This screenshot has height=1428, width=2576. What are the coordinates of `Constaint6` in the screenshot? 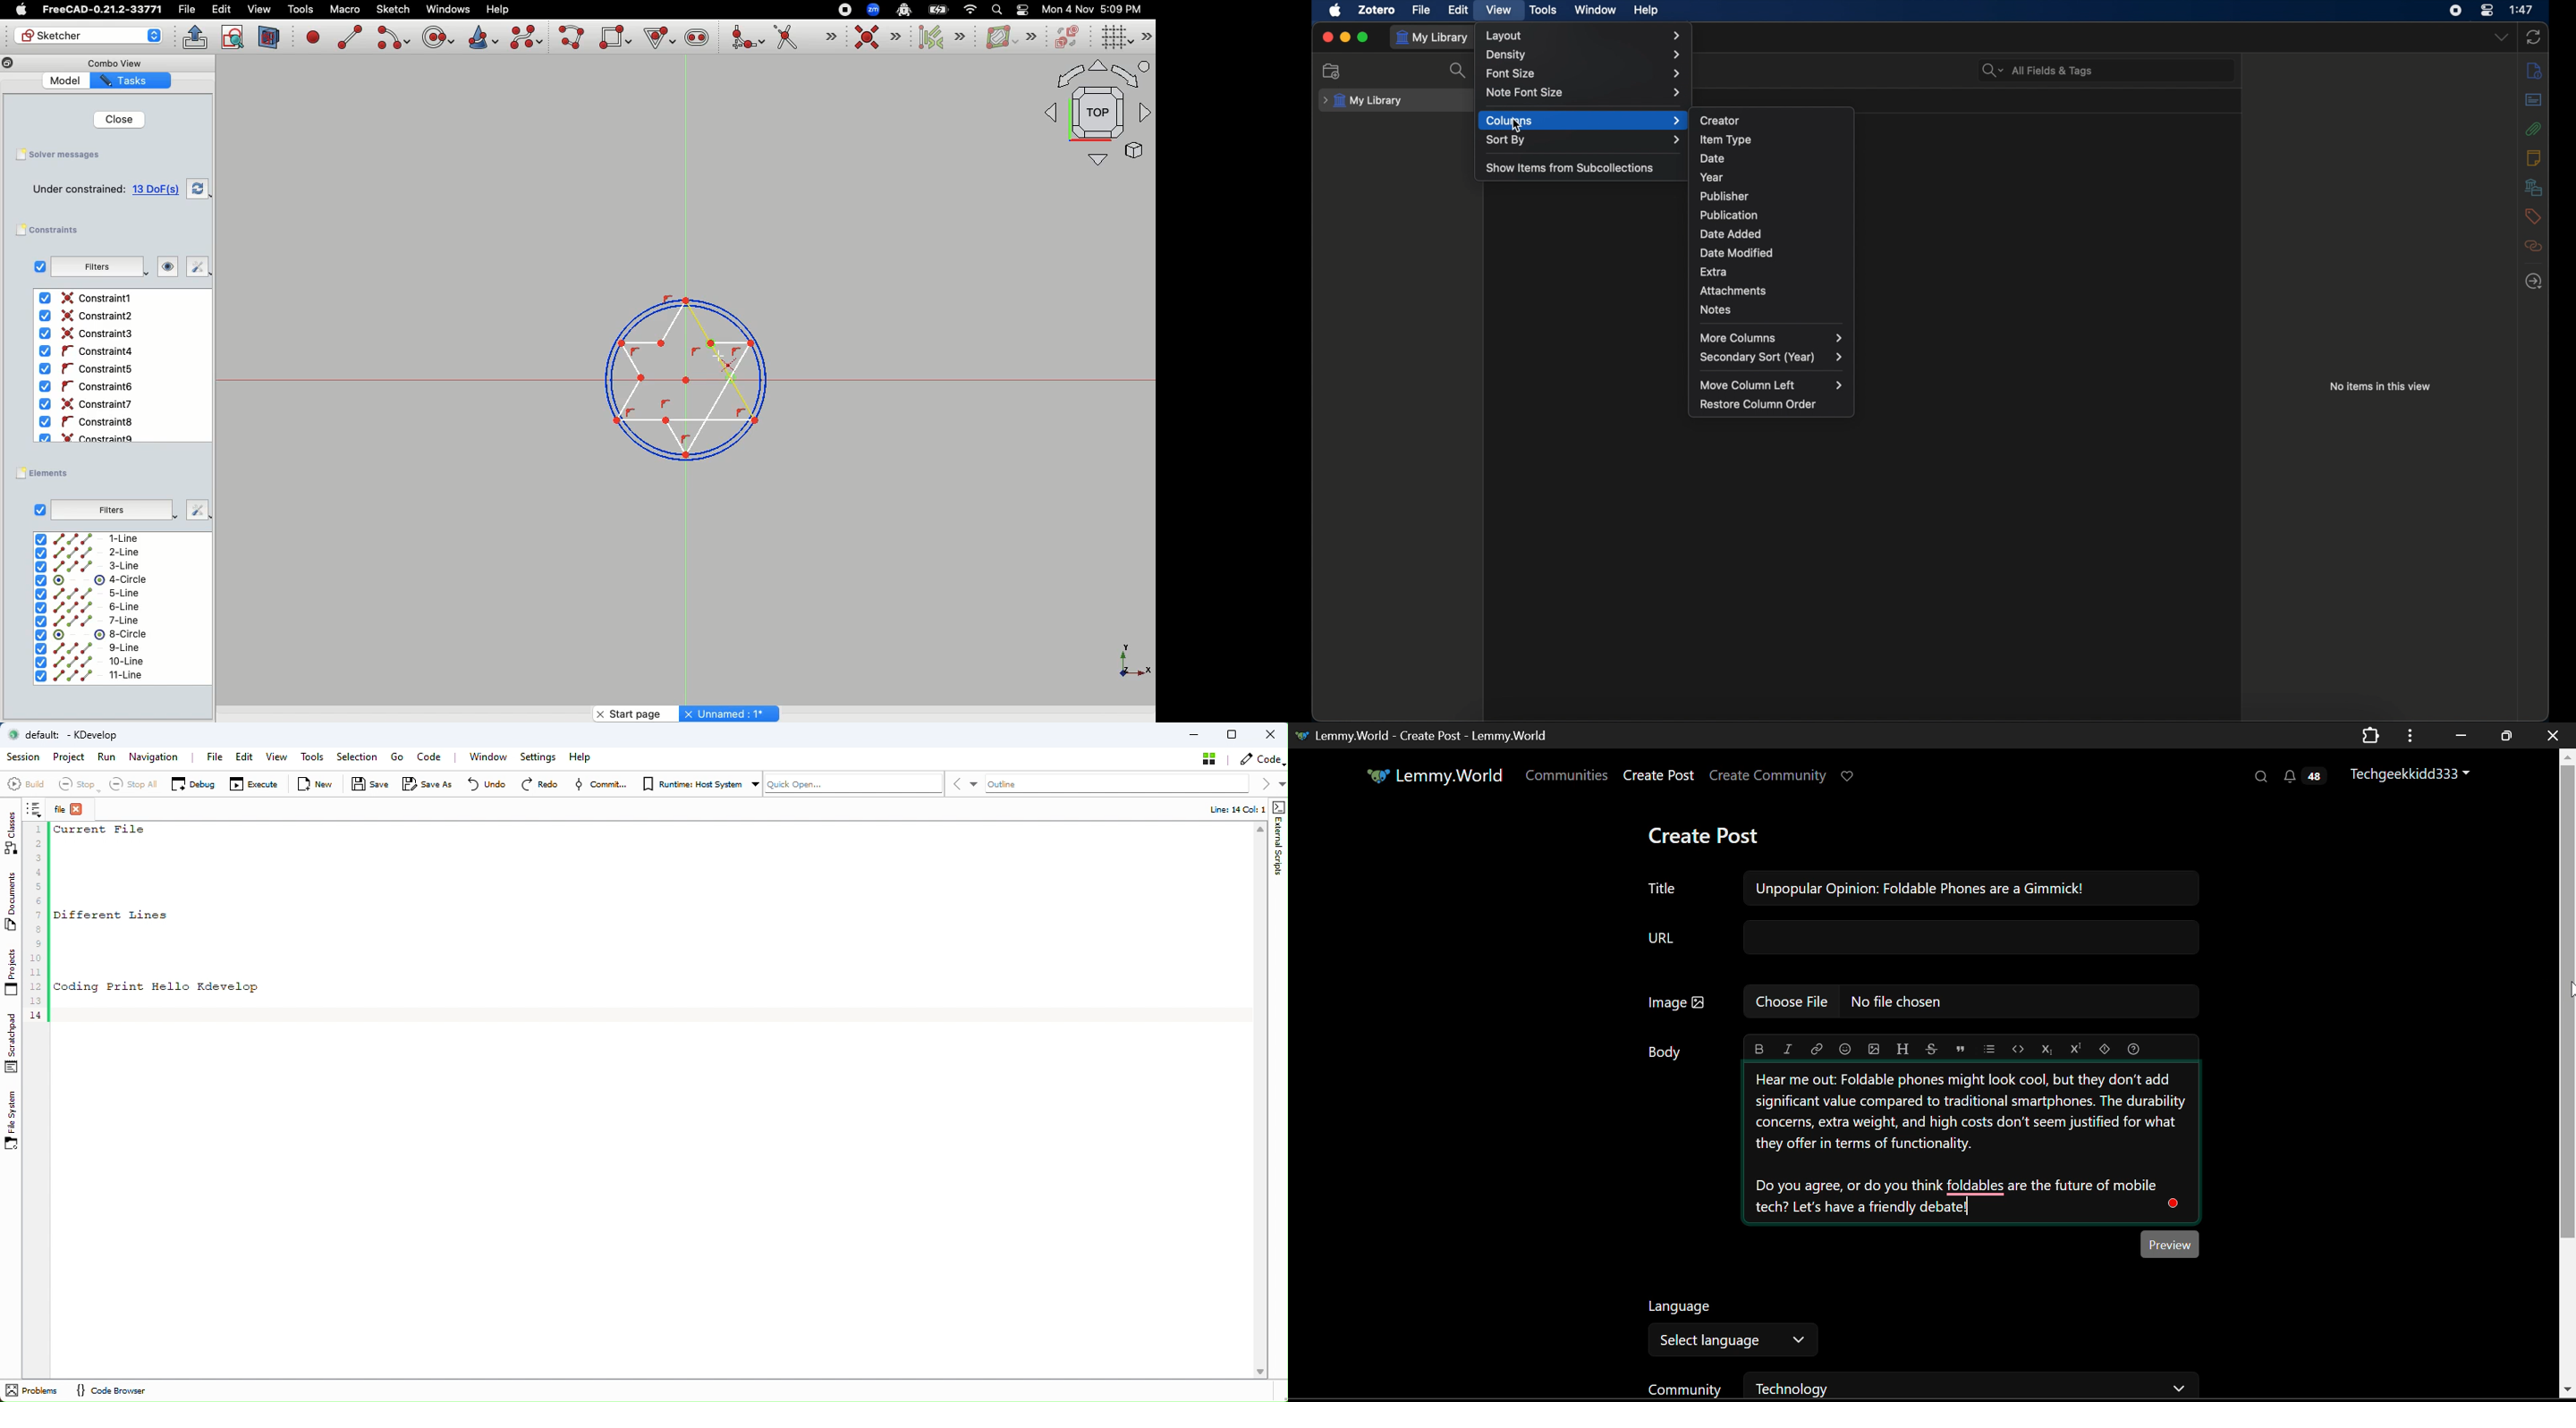 It's located at (89, 387).